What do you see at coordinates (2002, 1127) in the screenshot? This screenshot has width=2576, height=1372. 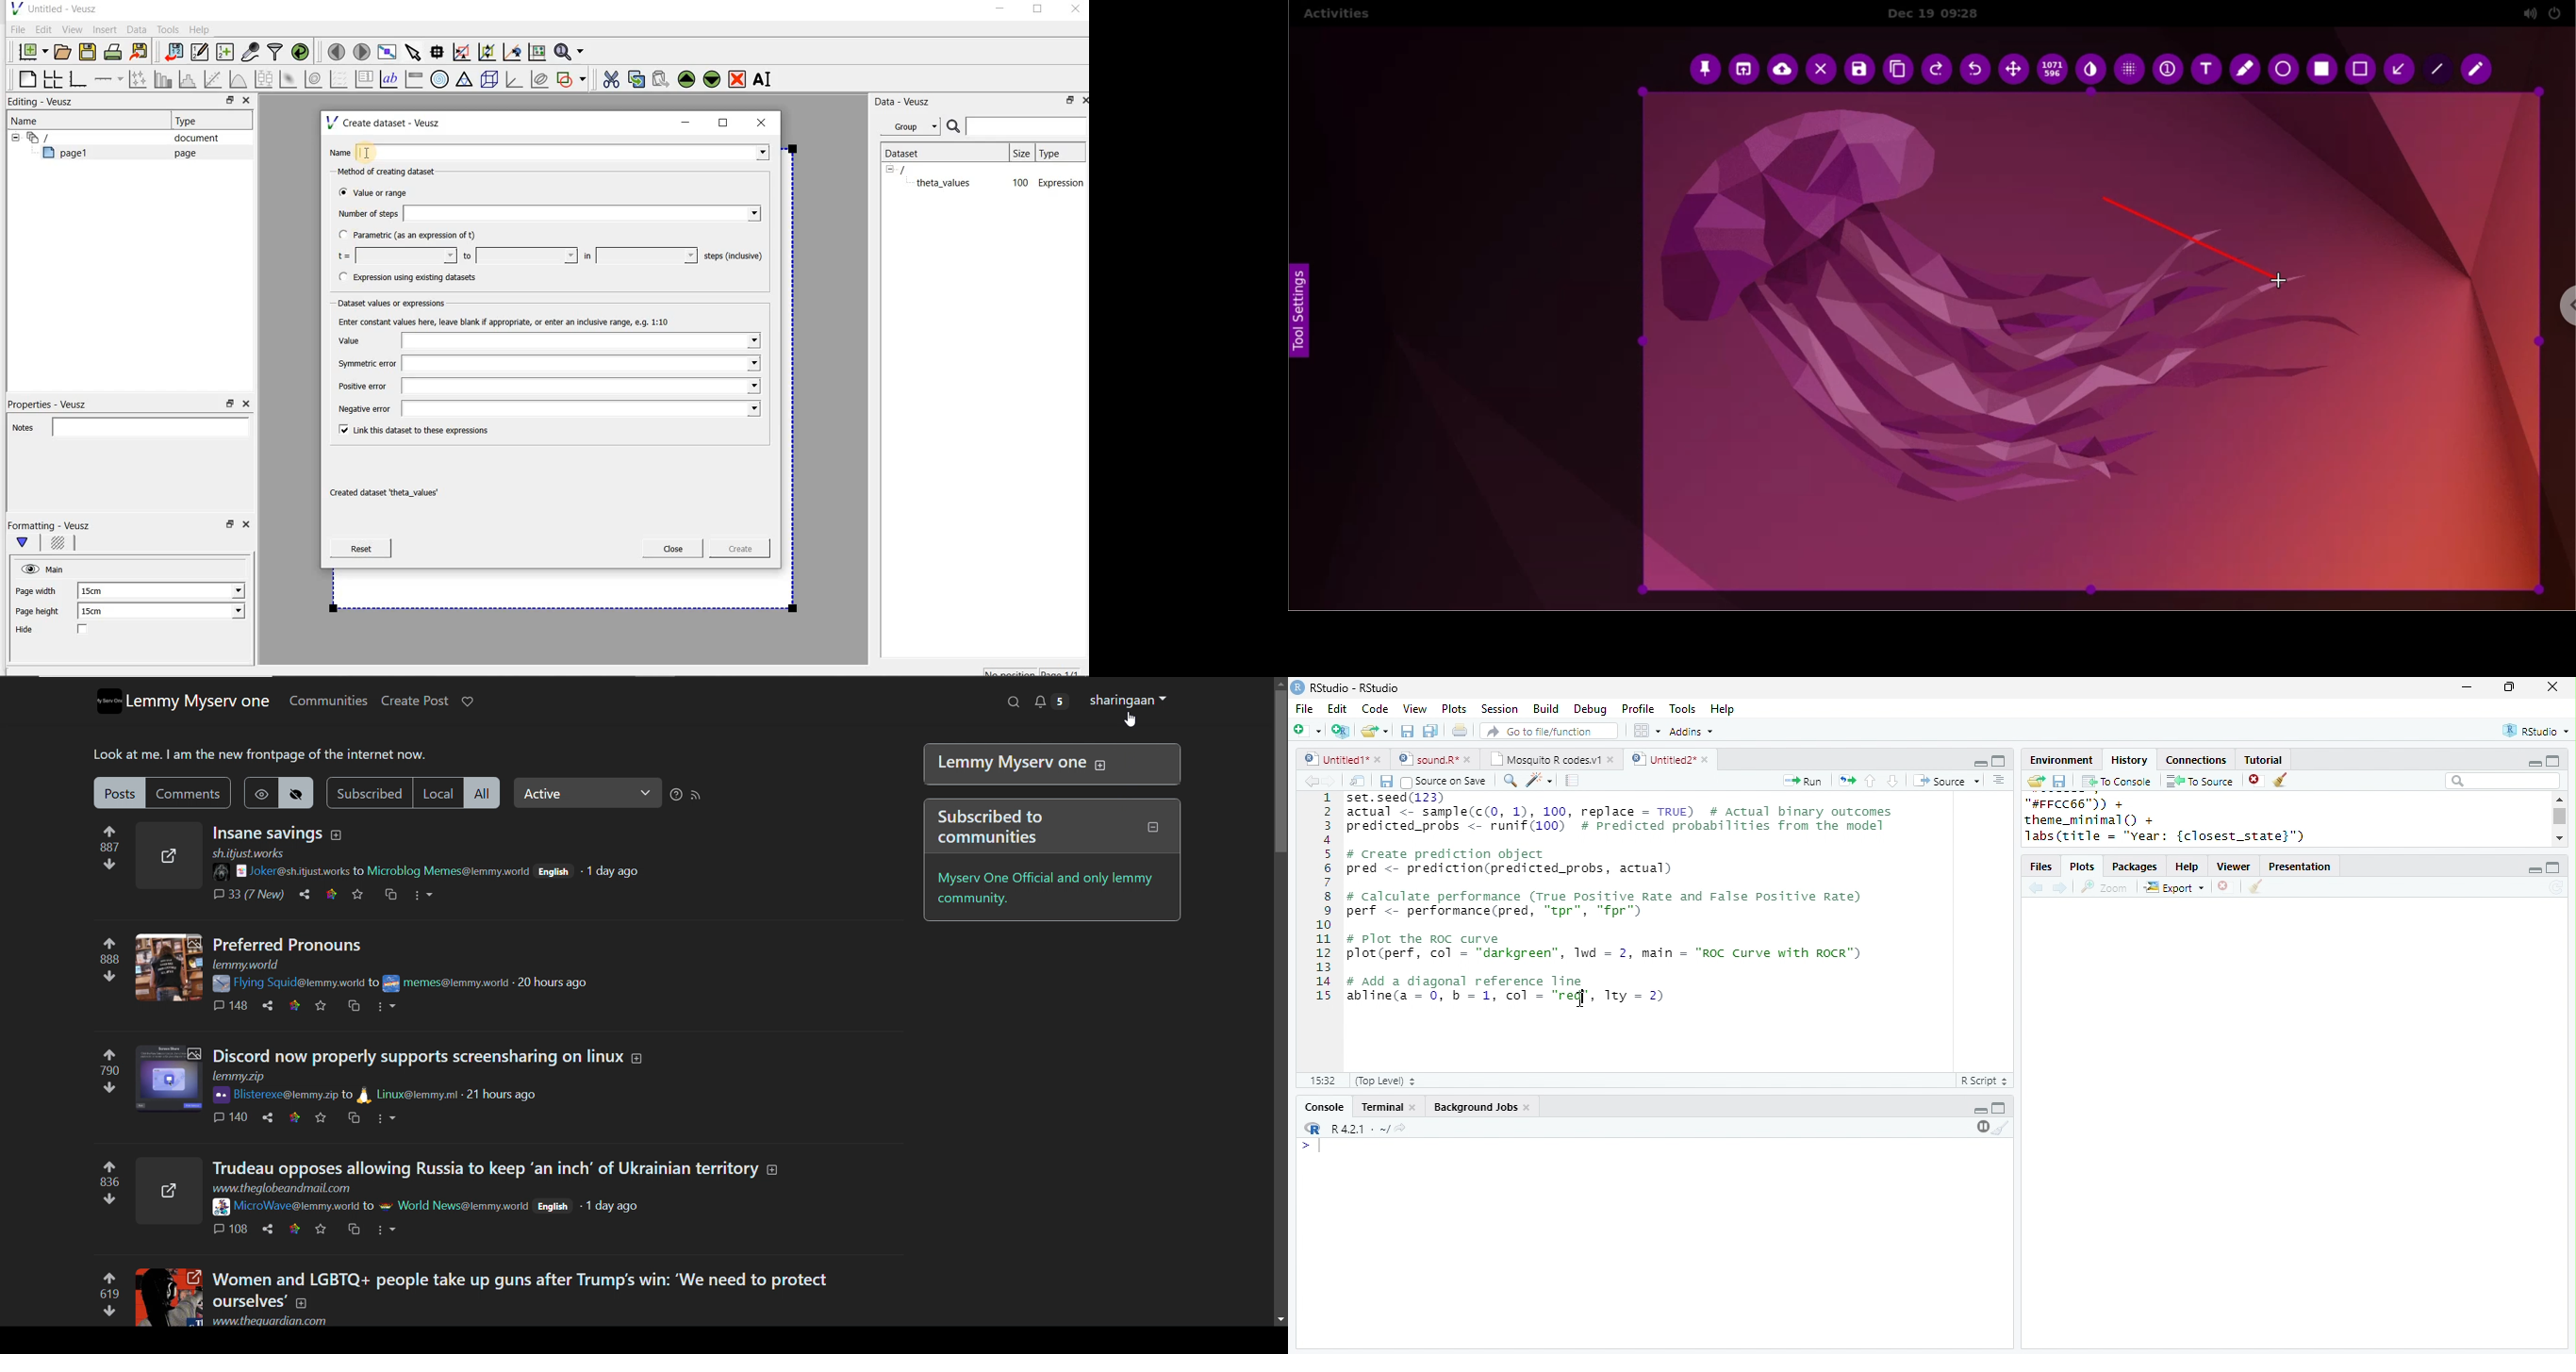 I see `clear` at bounding box center [2002, 1127].